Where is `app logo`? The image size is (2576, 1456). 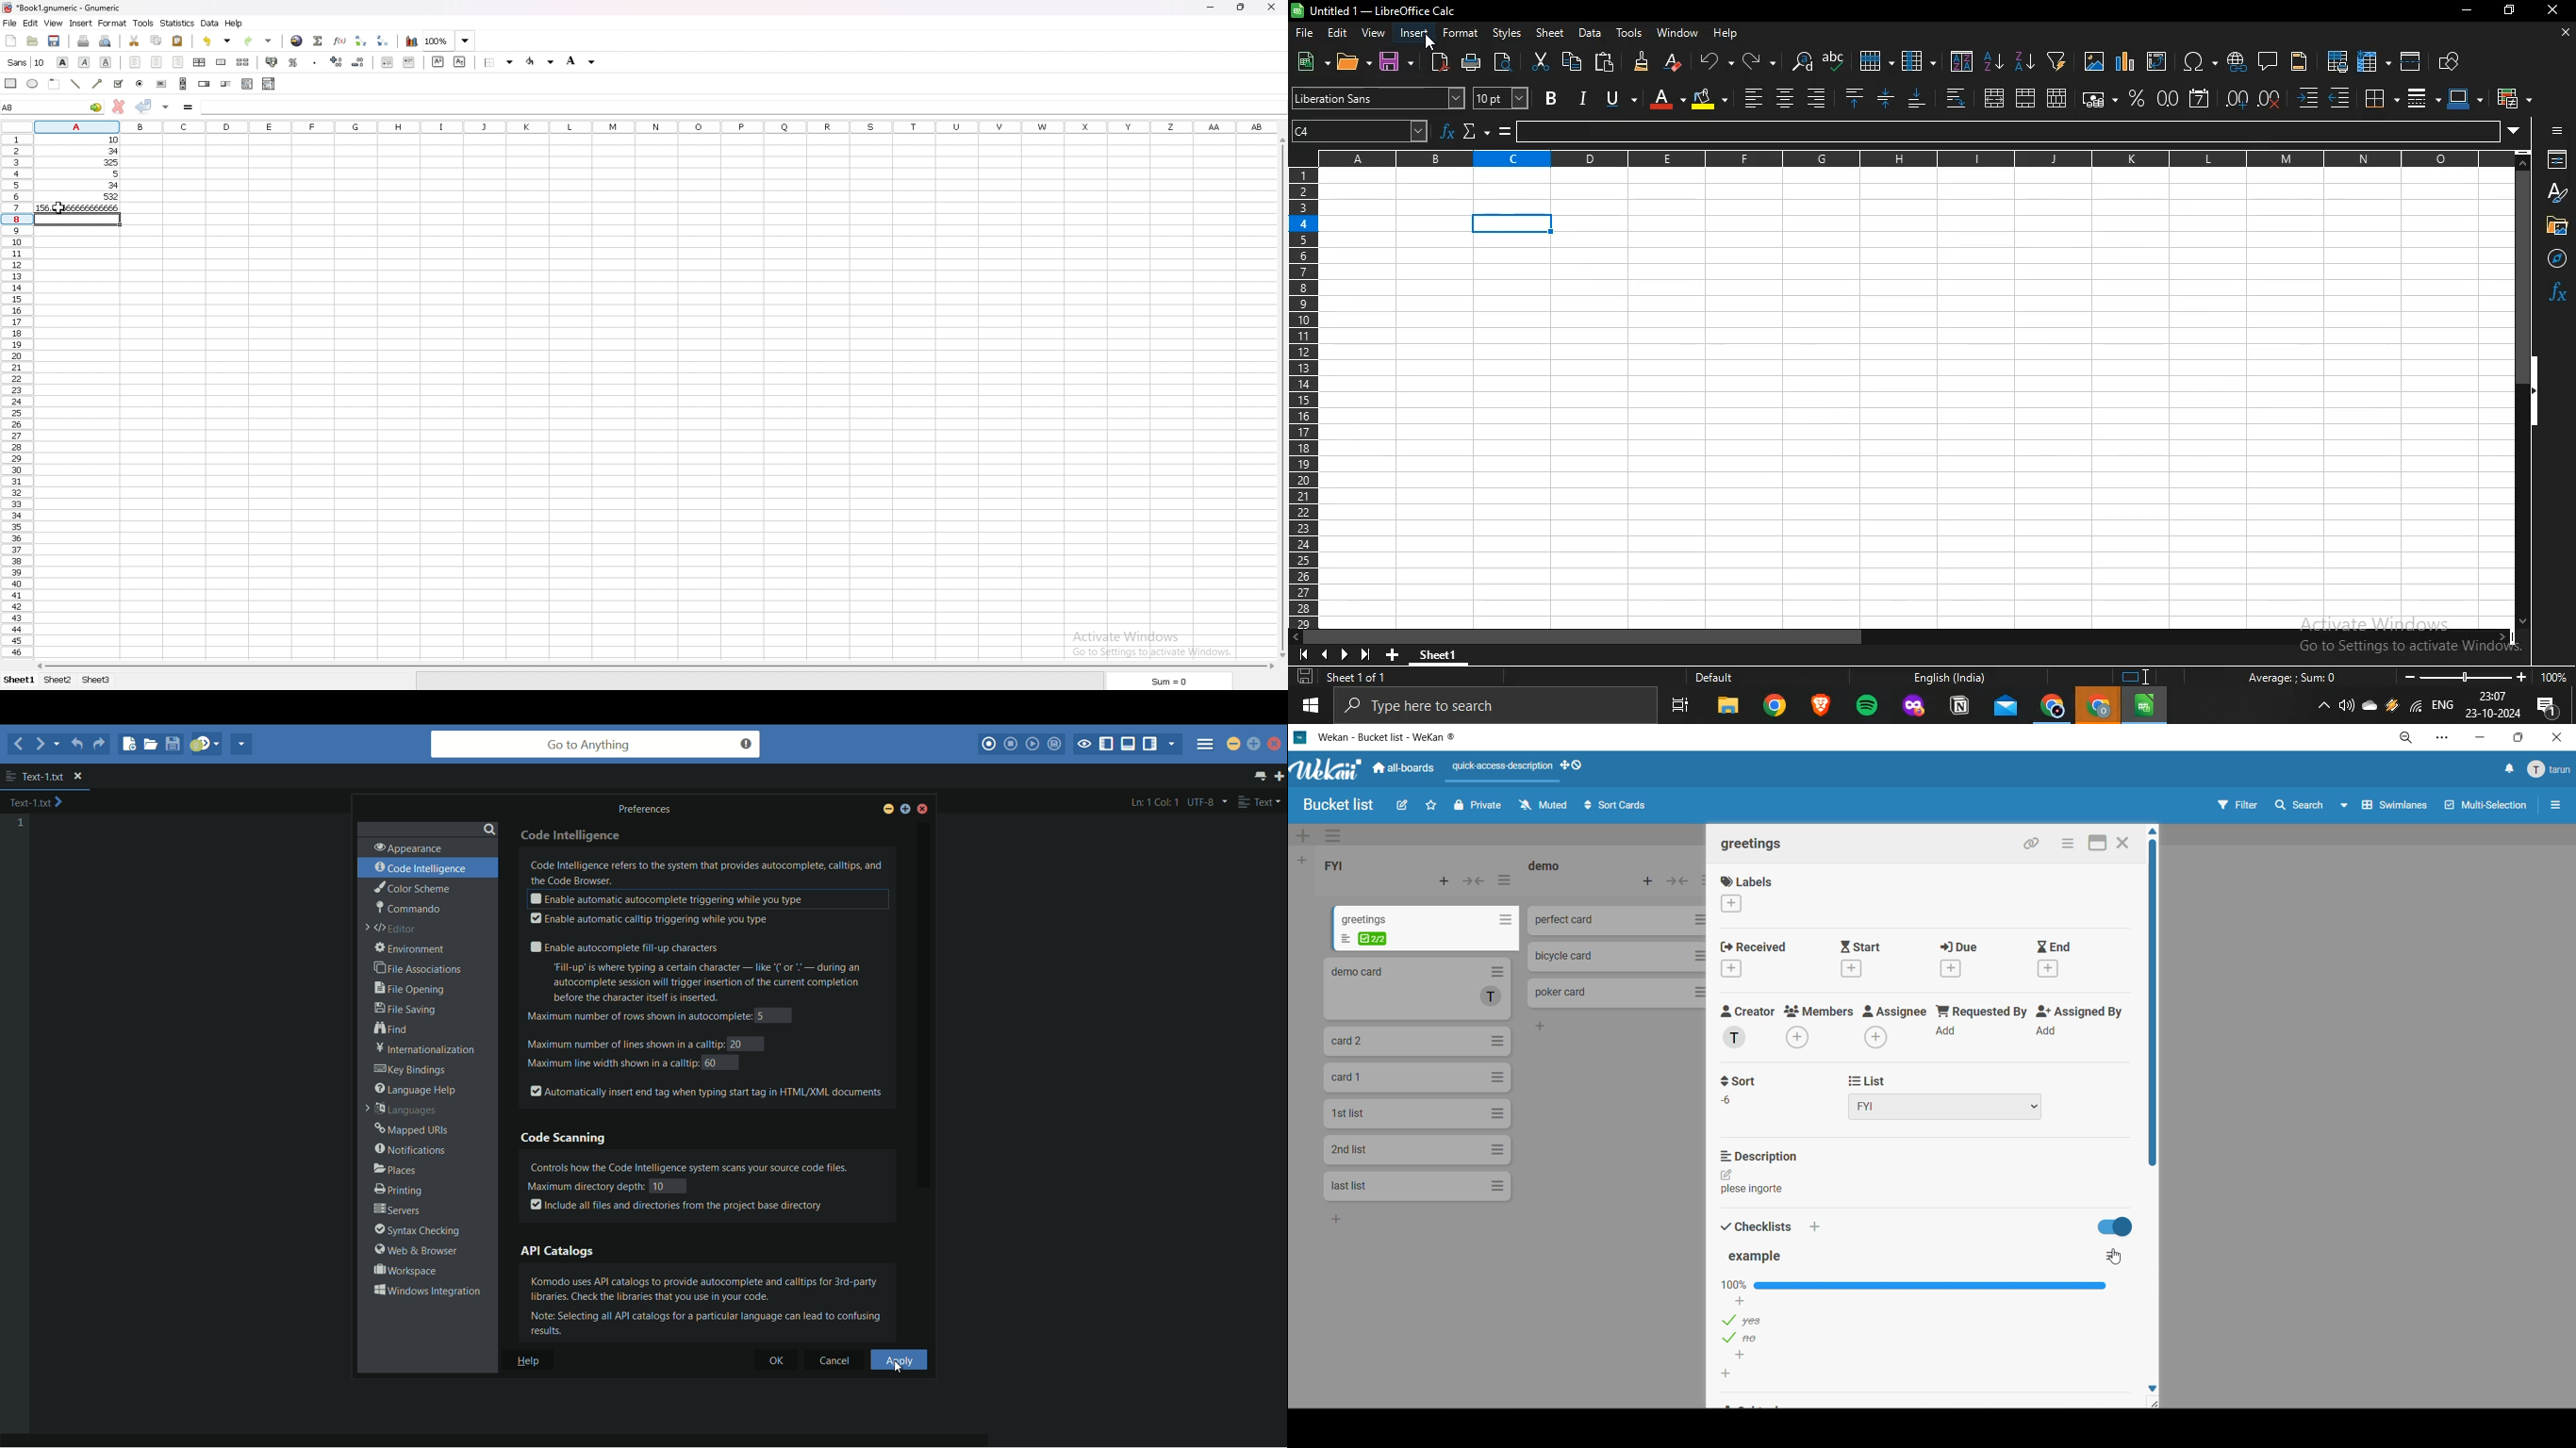
app logo is located at coordinates (1328, 772).